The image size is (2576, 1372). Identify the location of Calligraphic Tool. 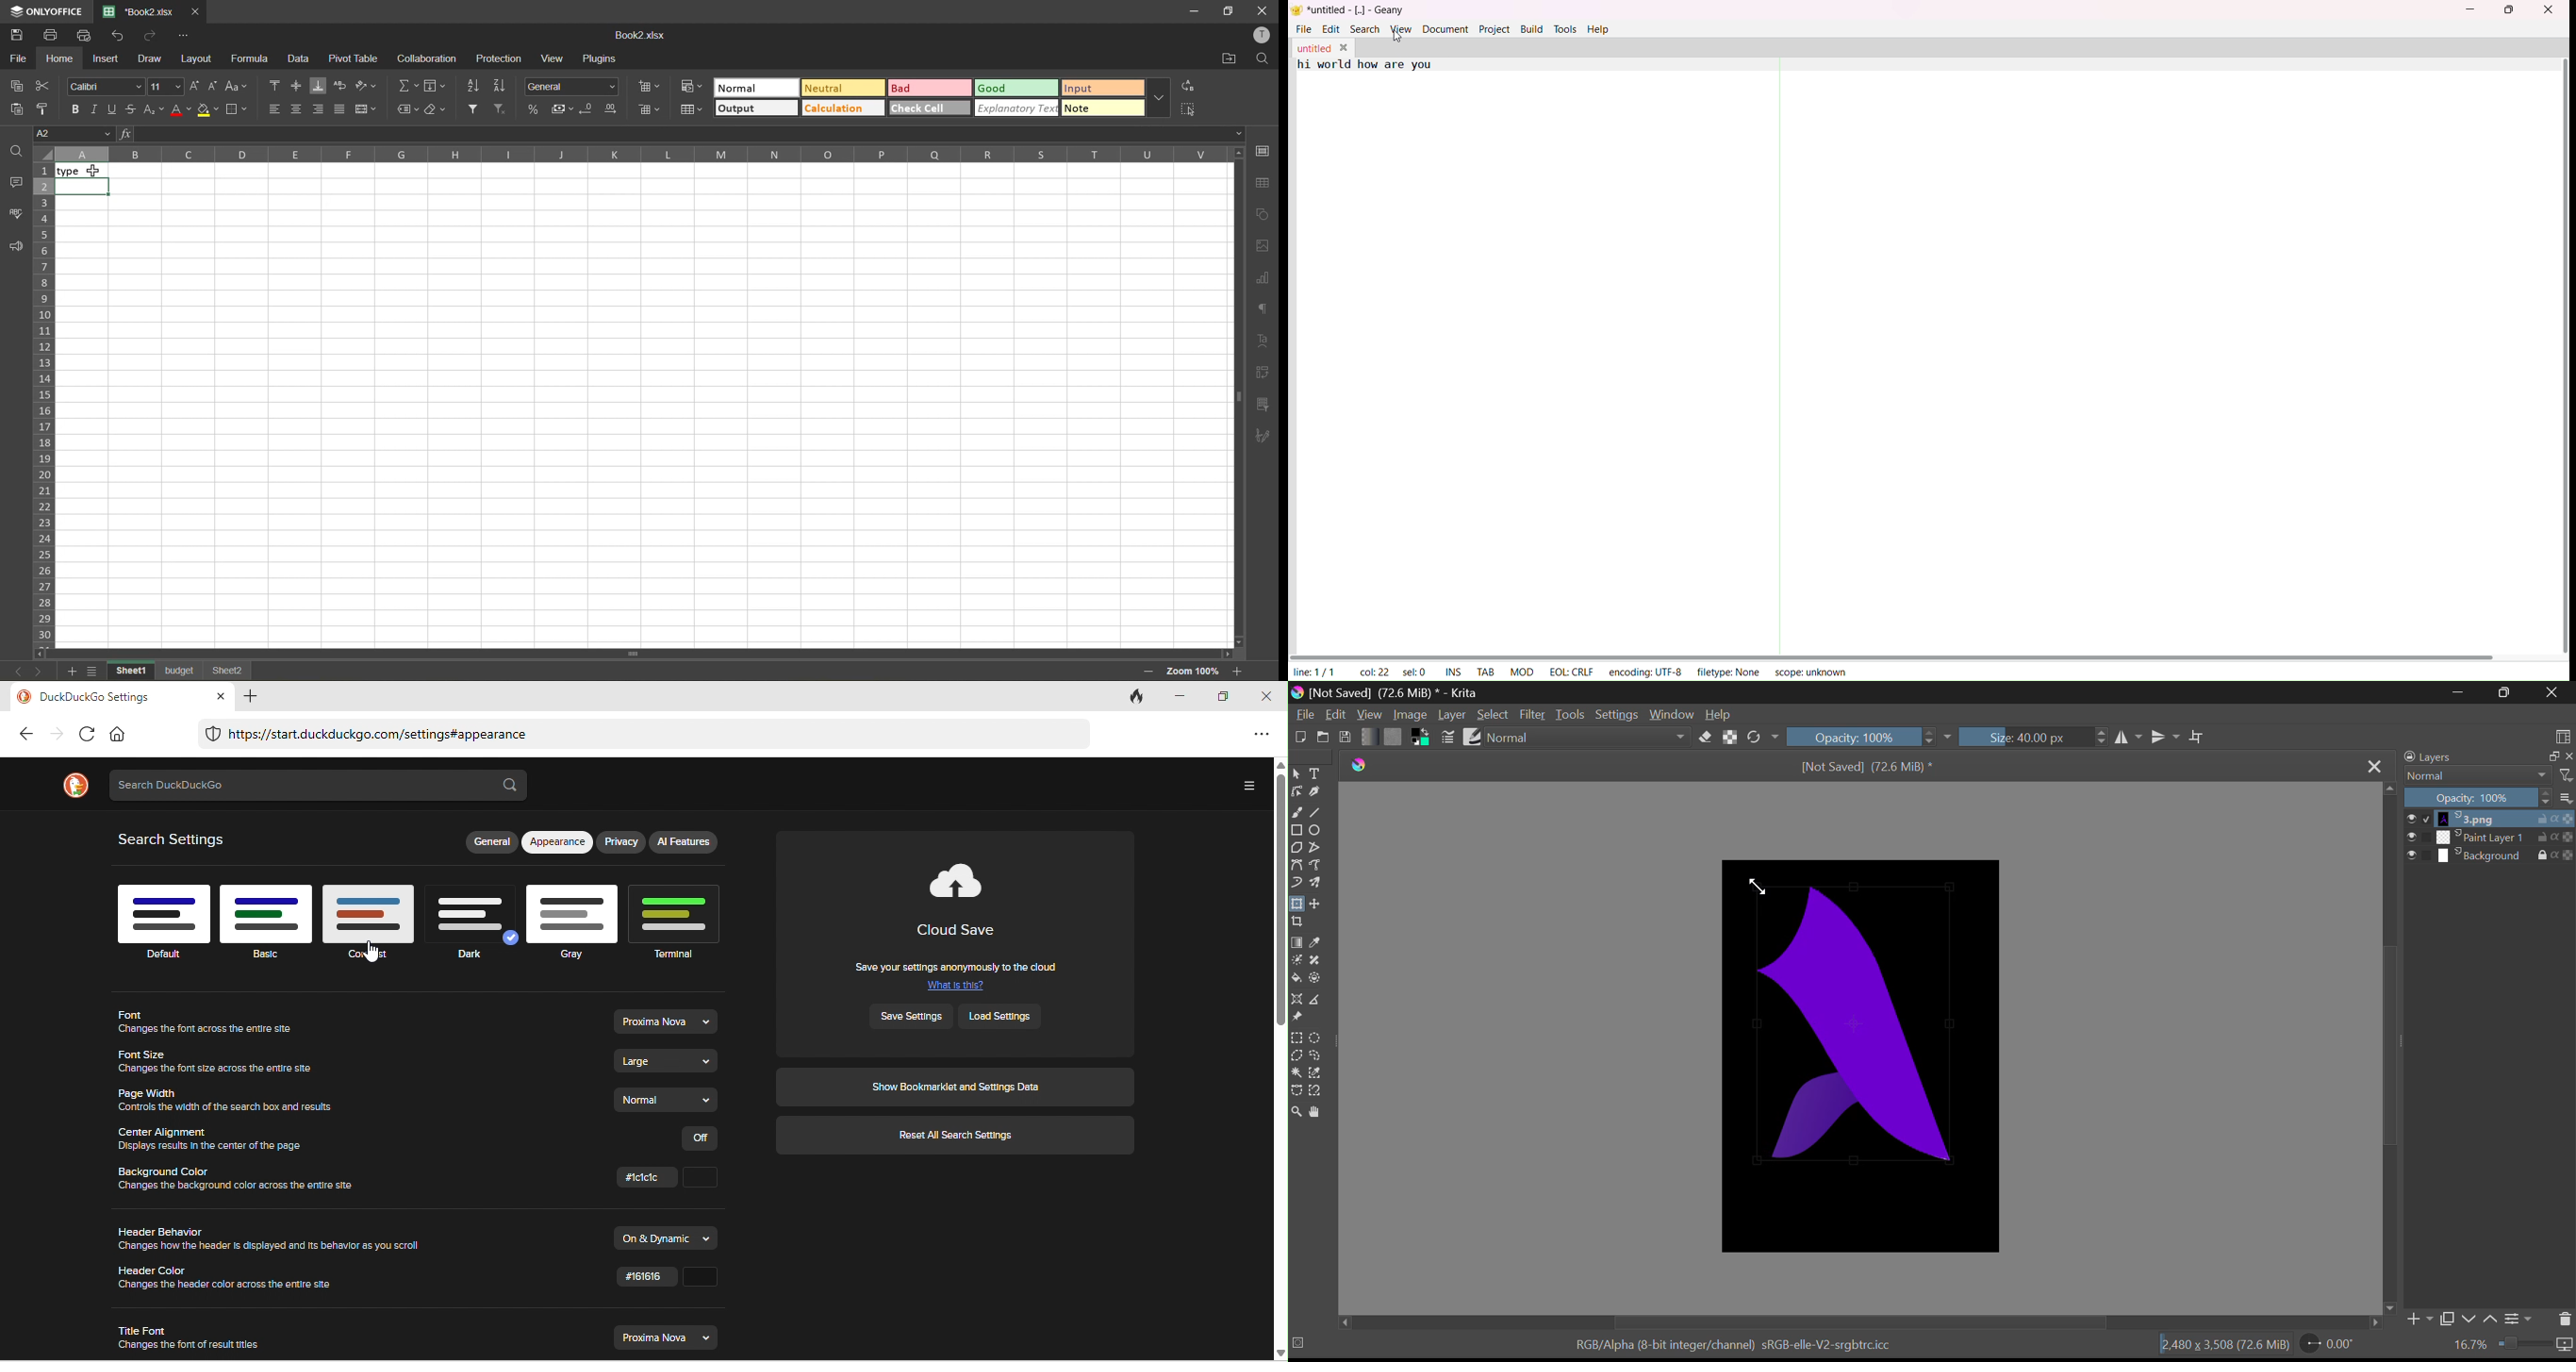
(1318, 795).